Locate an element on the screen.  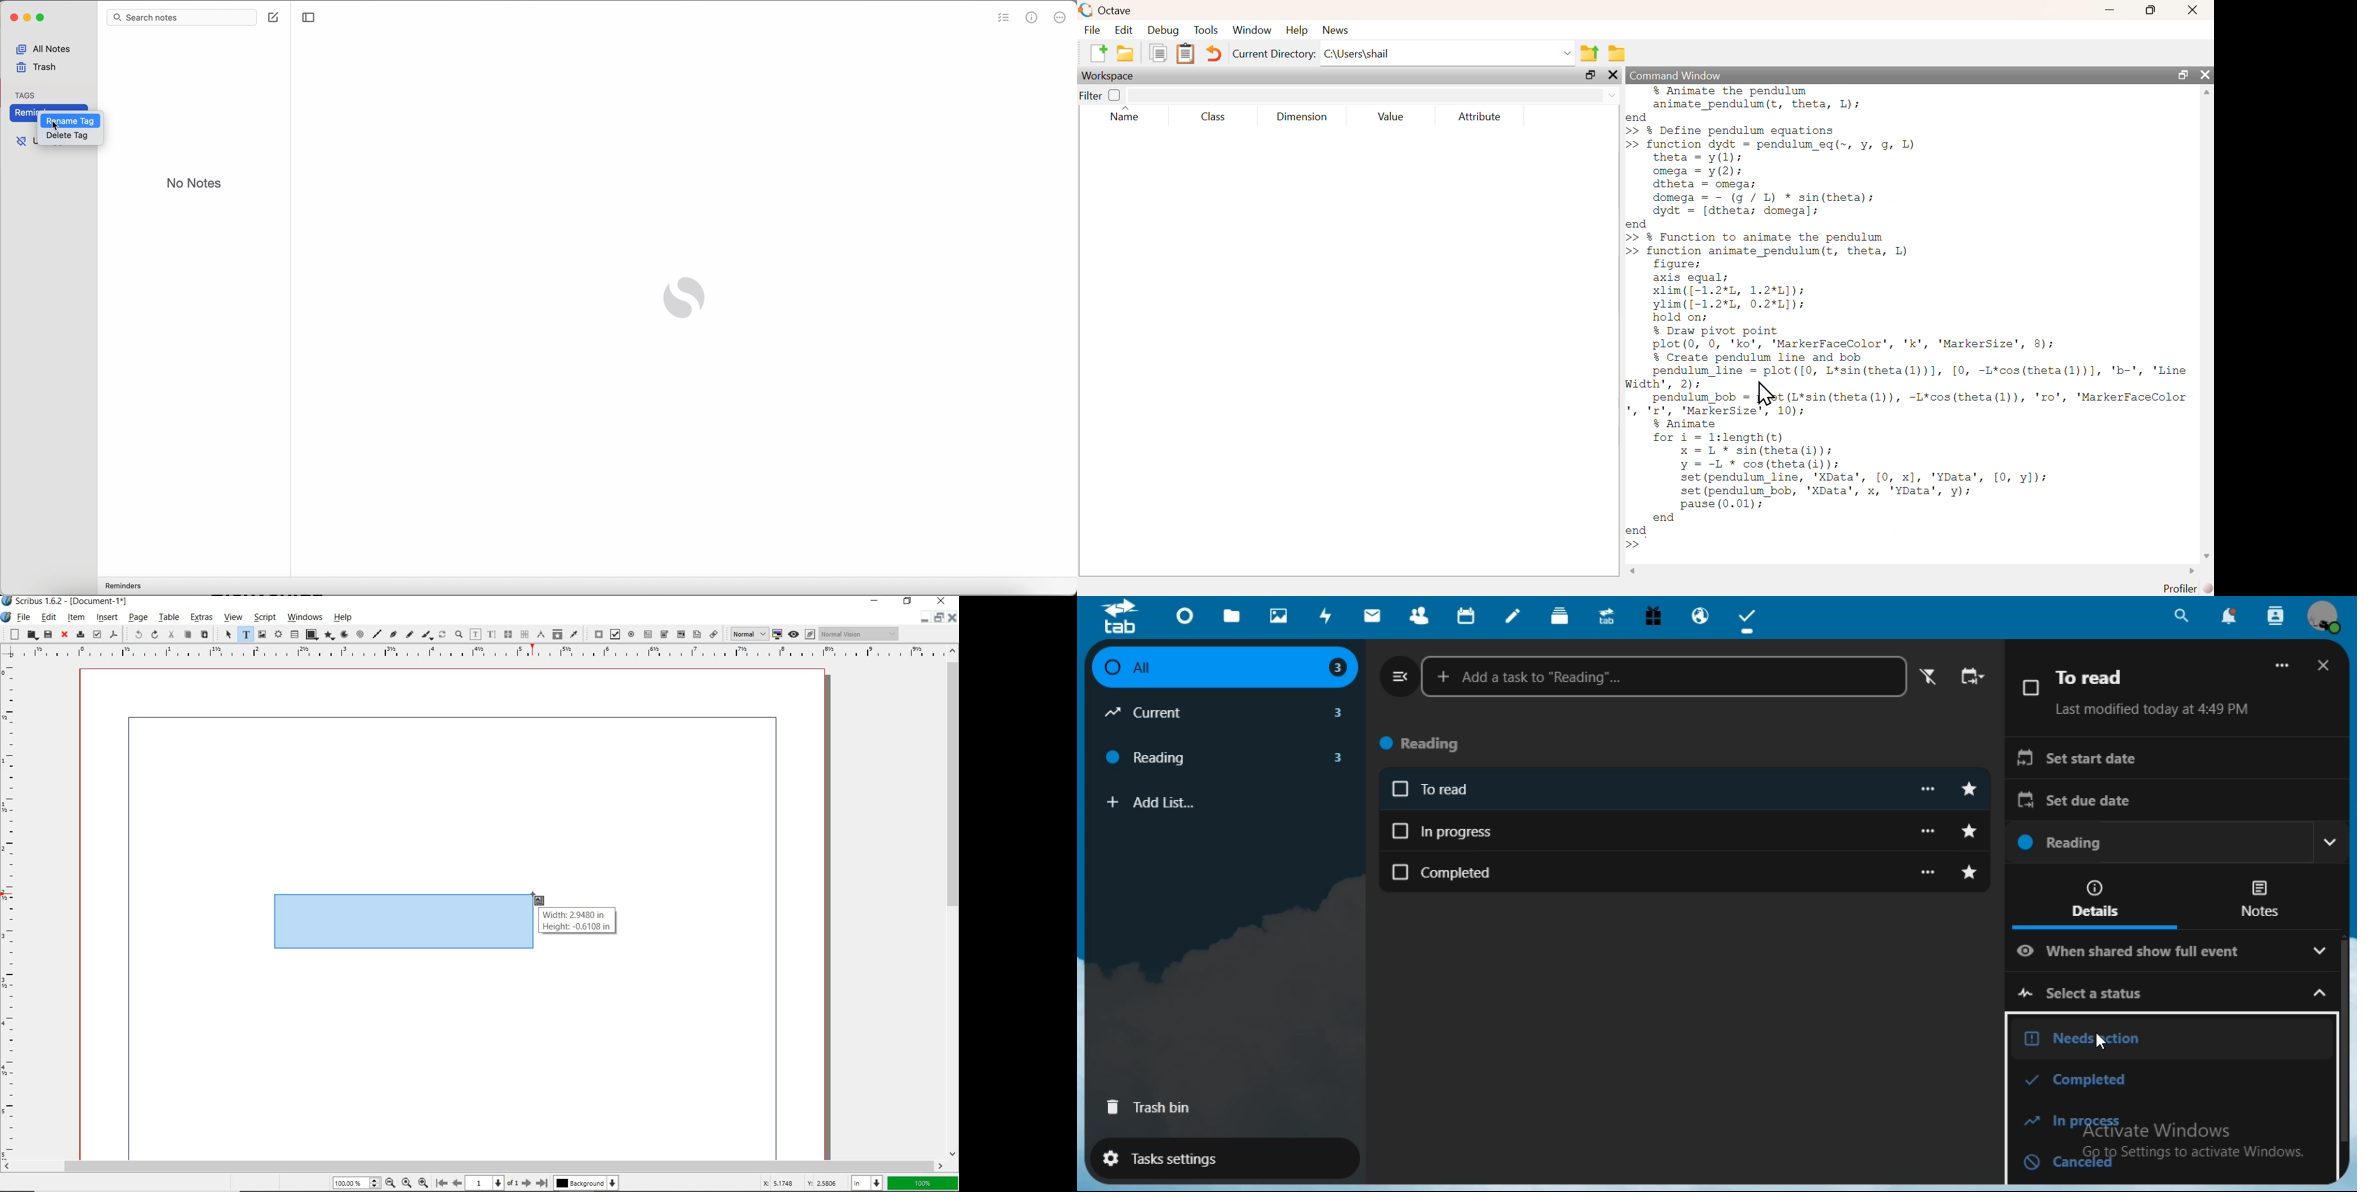
in progress is located at coordinates (1662, 831).